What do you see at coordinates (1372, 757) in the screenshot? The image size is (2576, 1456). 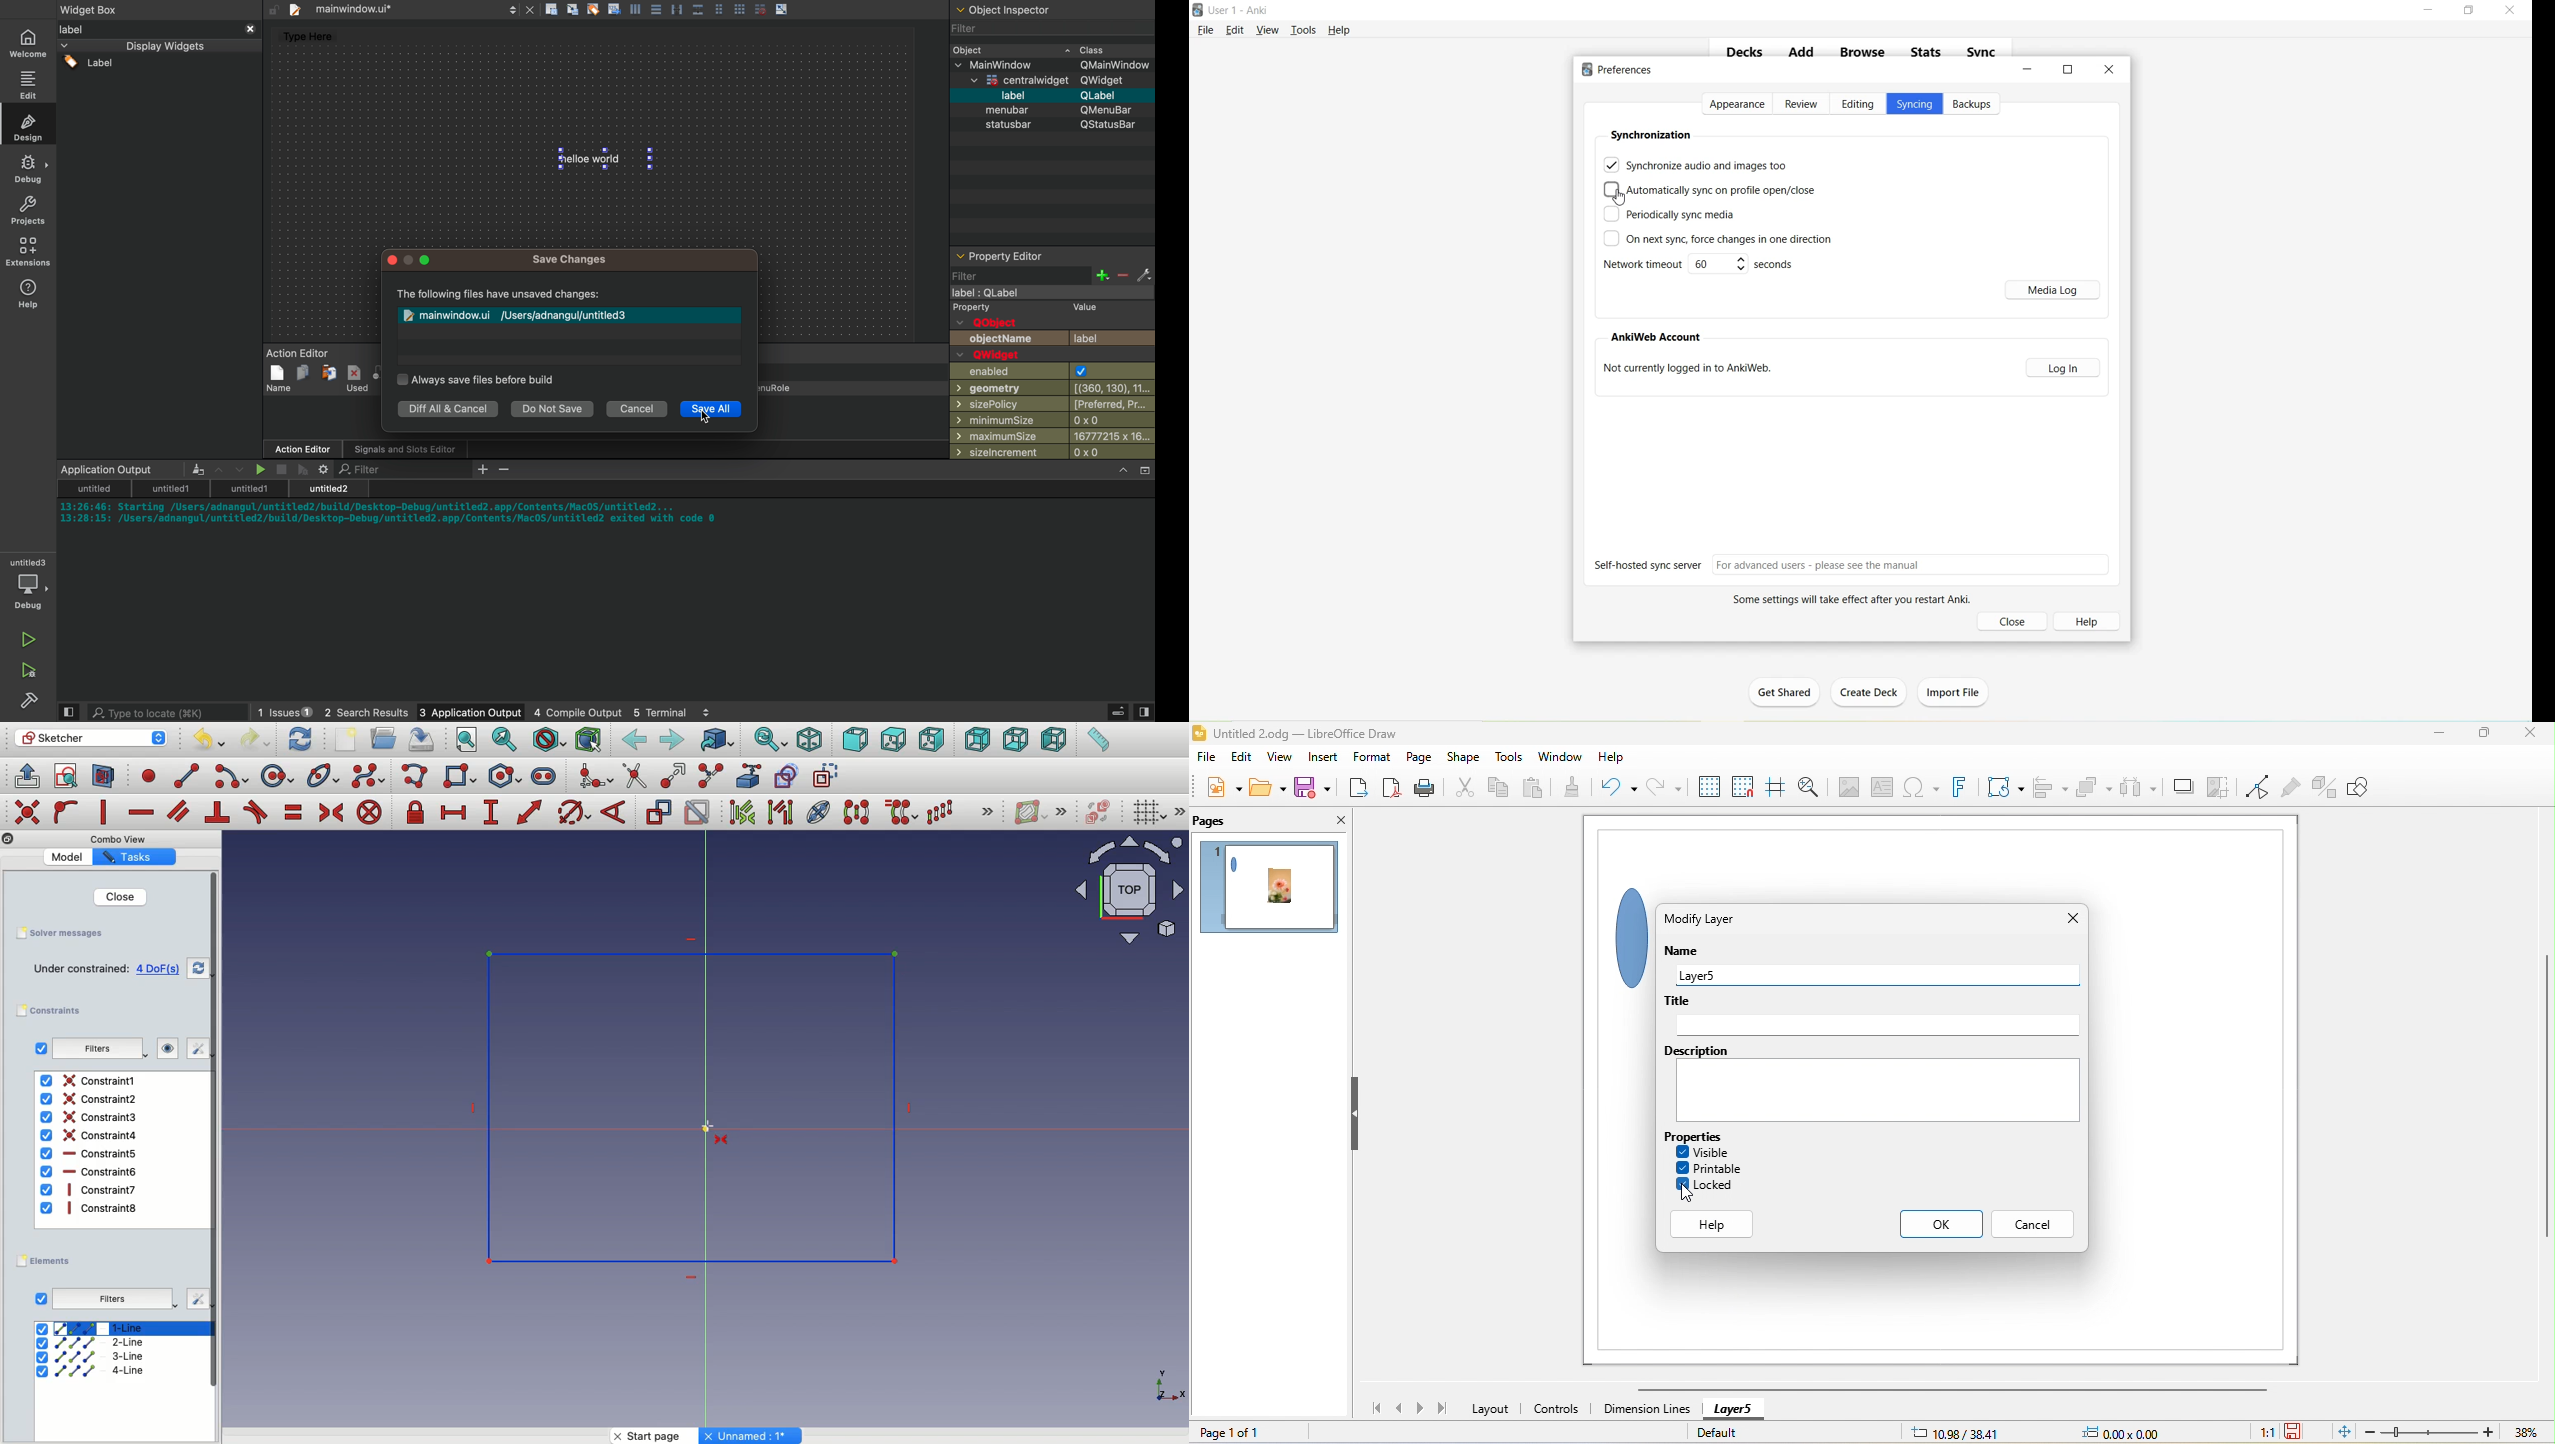 I see `format` at bounding box center [1372, 757].